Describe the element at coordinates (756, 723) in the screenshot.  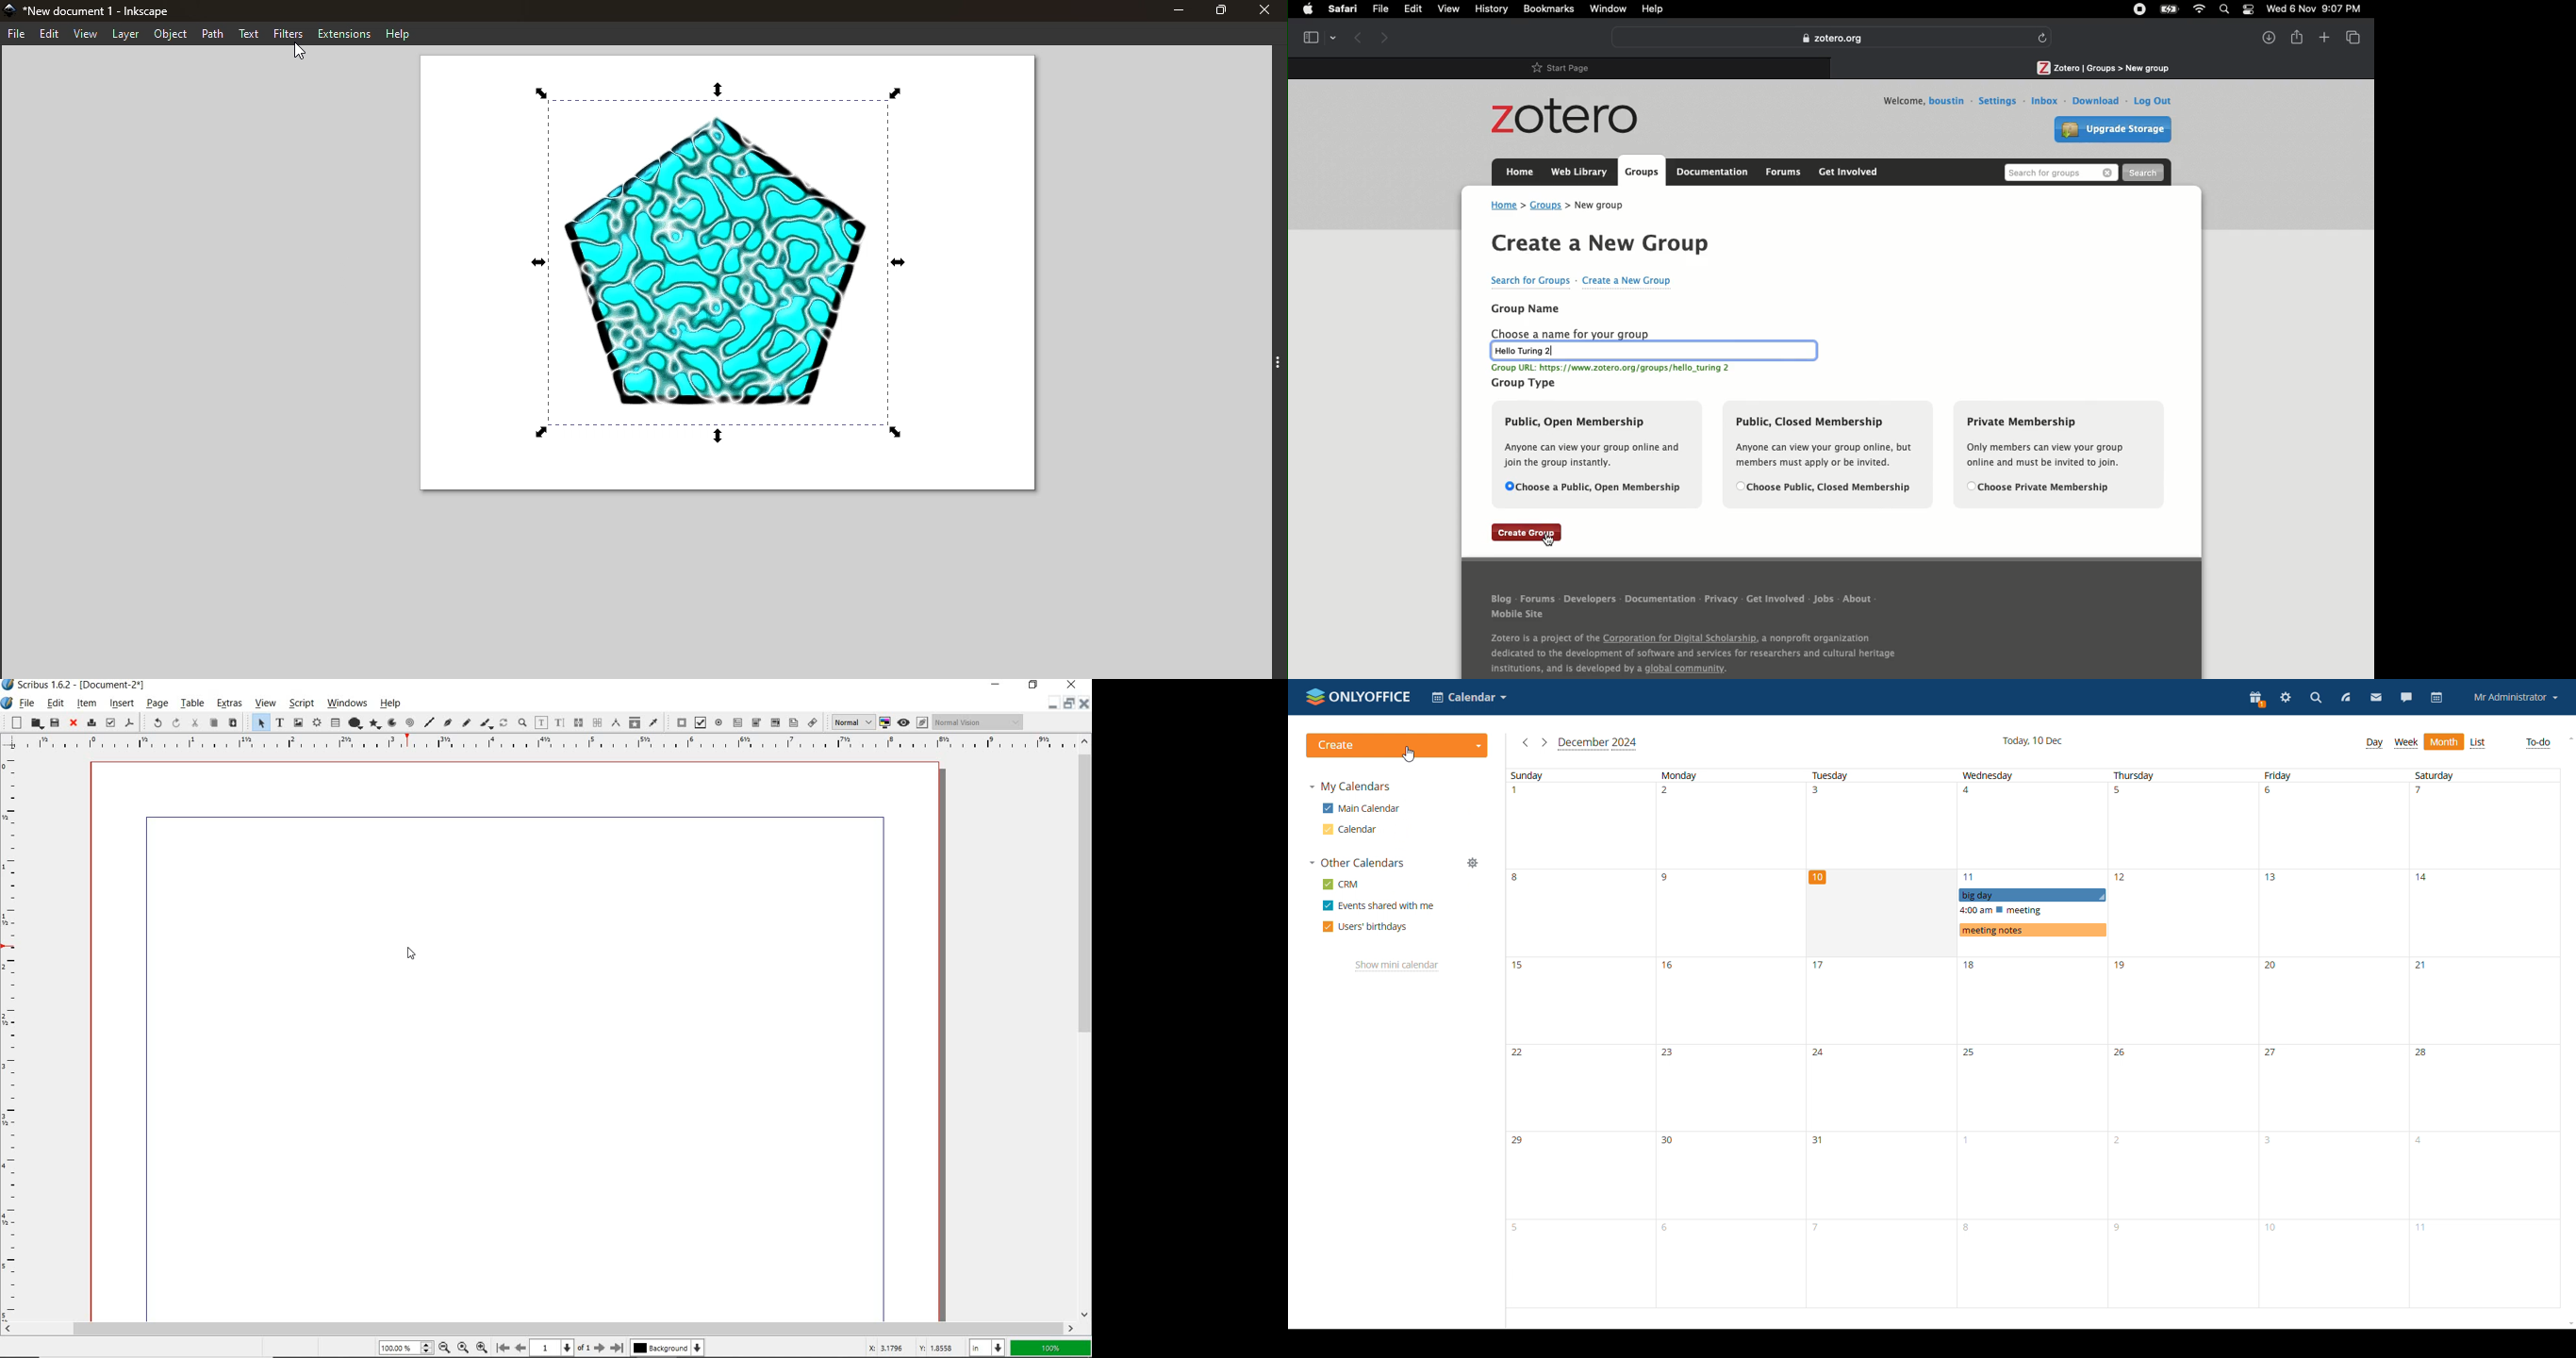
I see `pdf combo box` at that location.